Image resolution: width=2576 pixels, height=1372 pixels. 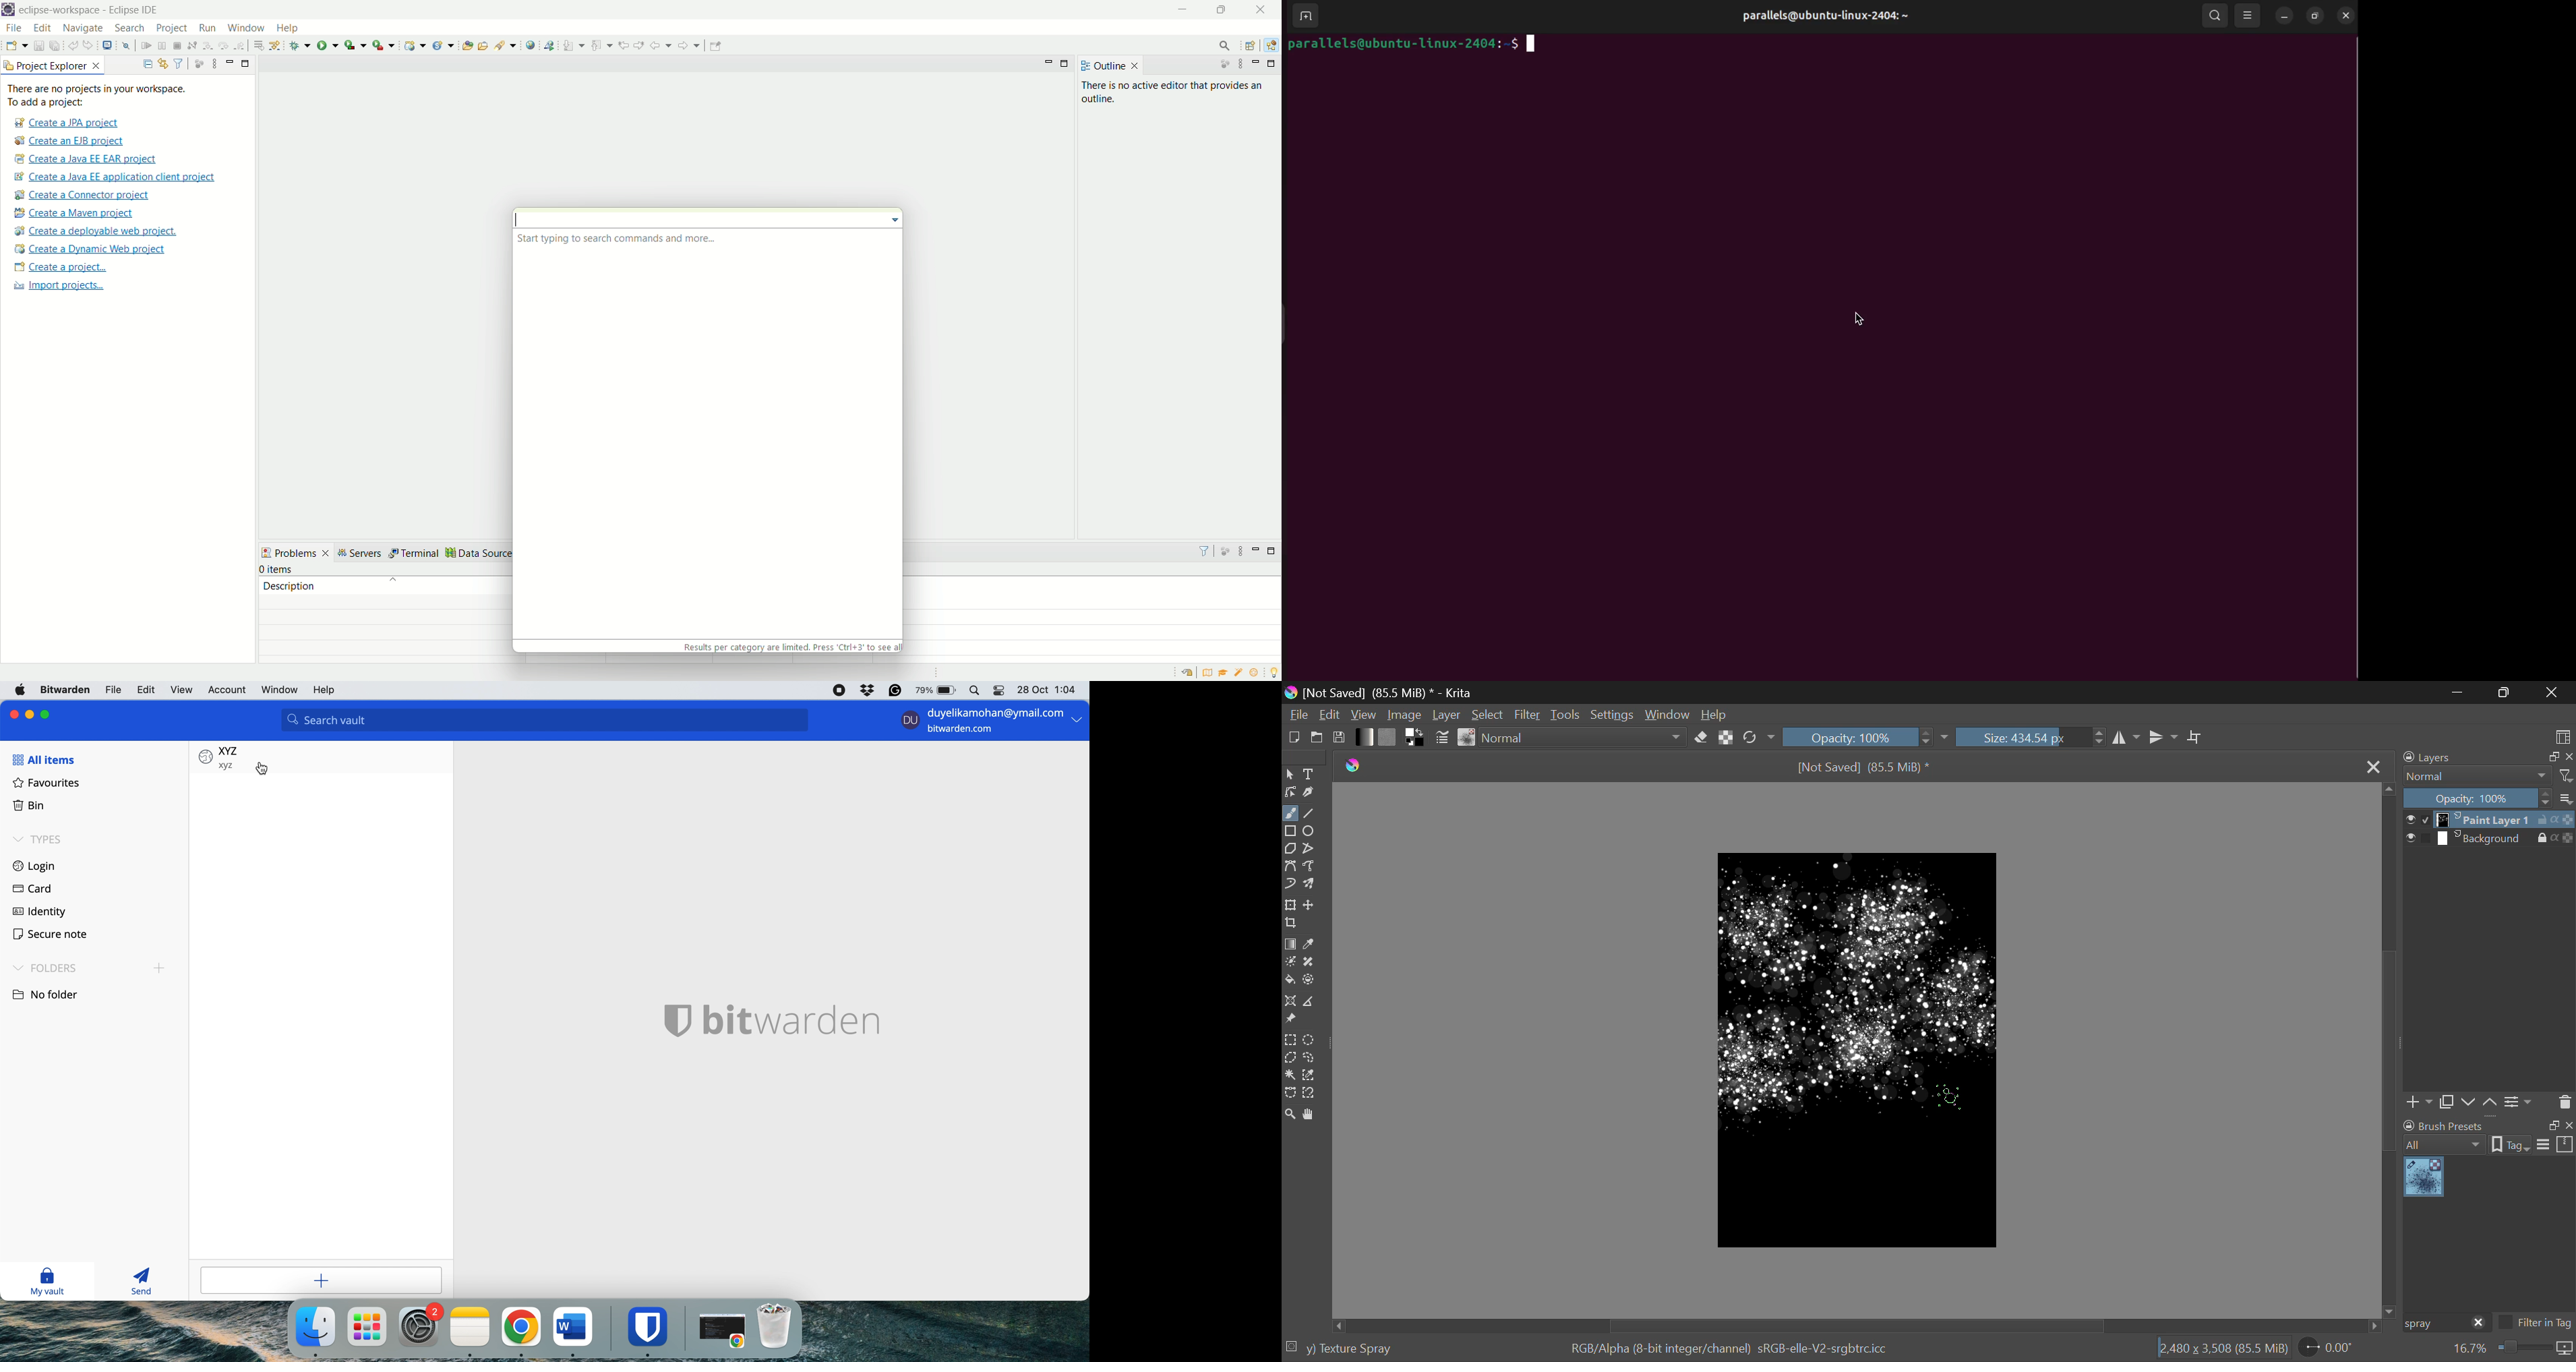 What do you see at coordinates (1048, 689) in the screenshot?
I see `date and time` at bounding box center [1048, 689].